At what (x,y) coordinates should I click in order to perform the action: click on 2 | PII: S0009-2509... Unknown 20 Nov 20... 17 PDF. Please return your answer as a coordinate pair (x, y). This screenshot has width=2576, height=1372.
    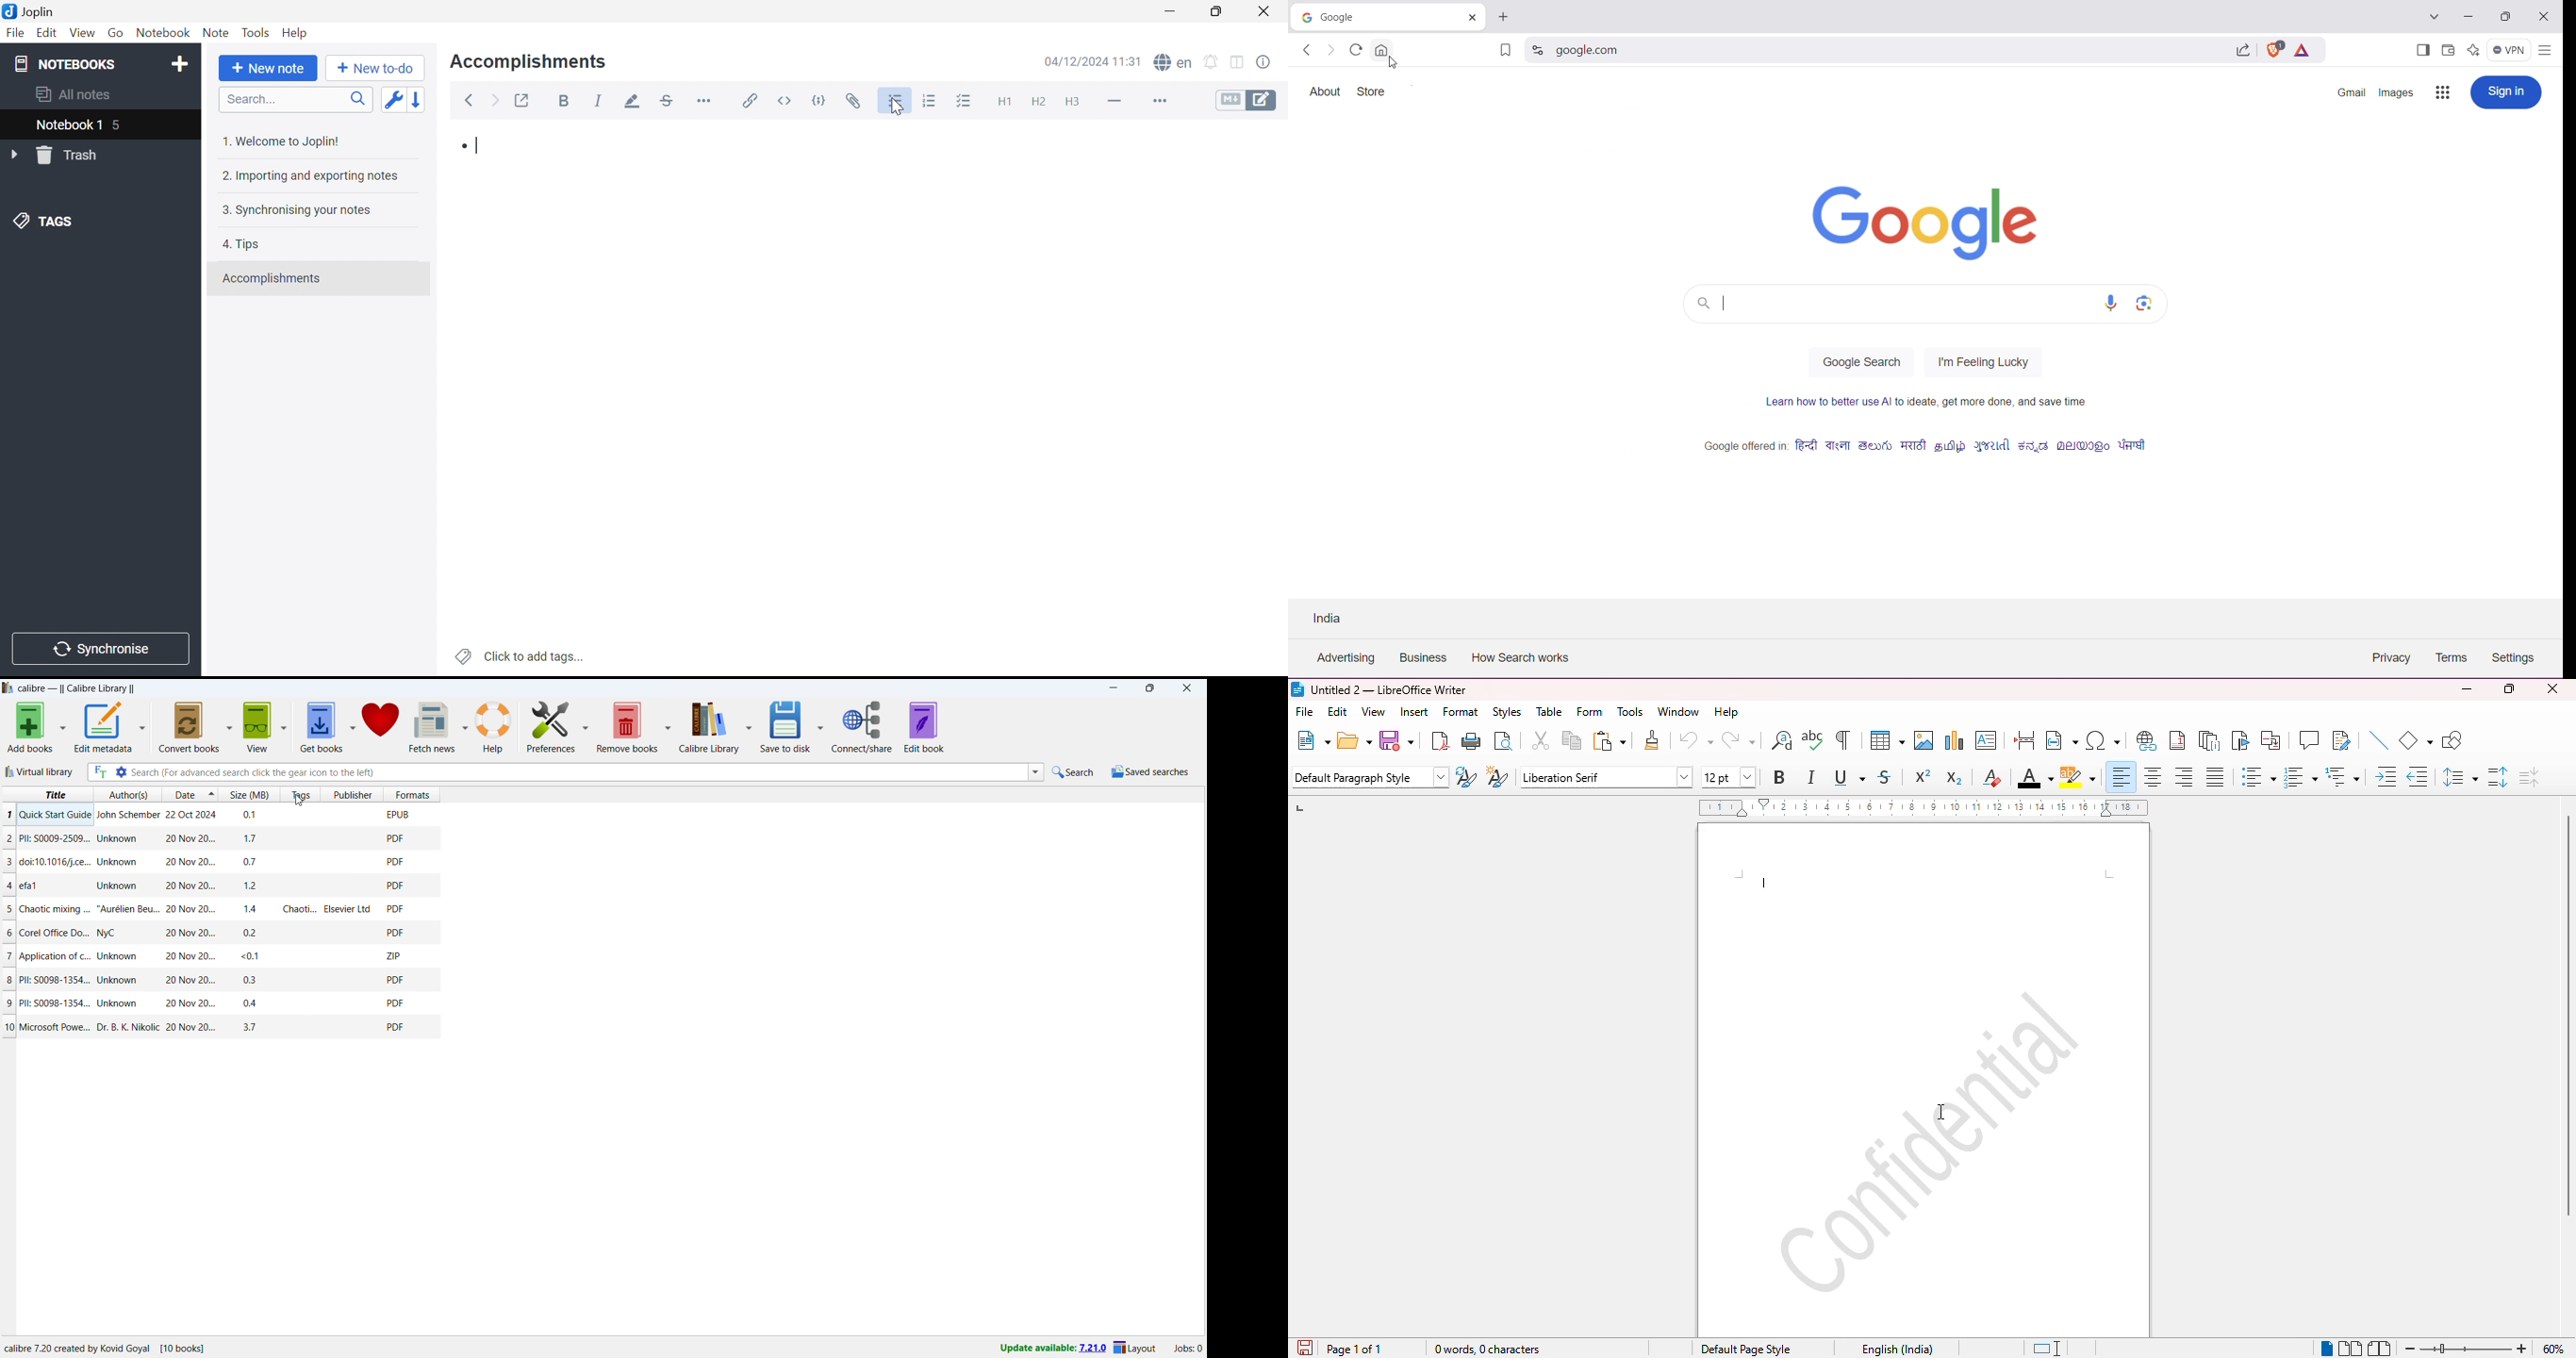
    Looking at the image, I should click on (219, 839).